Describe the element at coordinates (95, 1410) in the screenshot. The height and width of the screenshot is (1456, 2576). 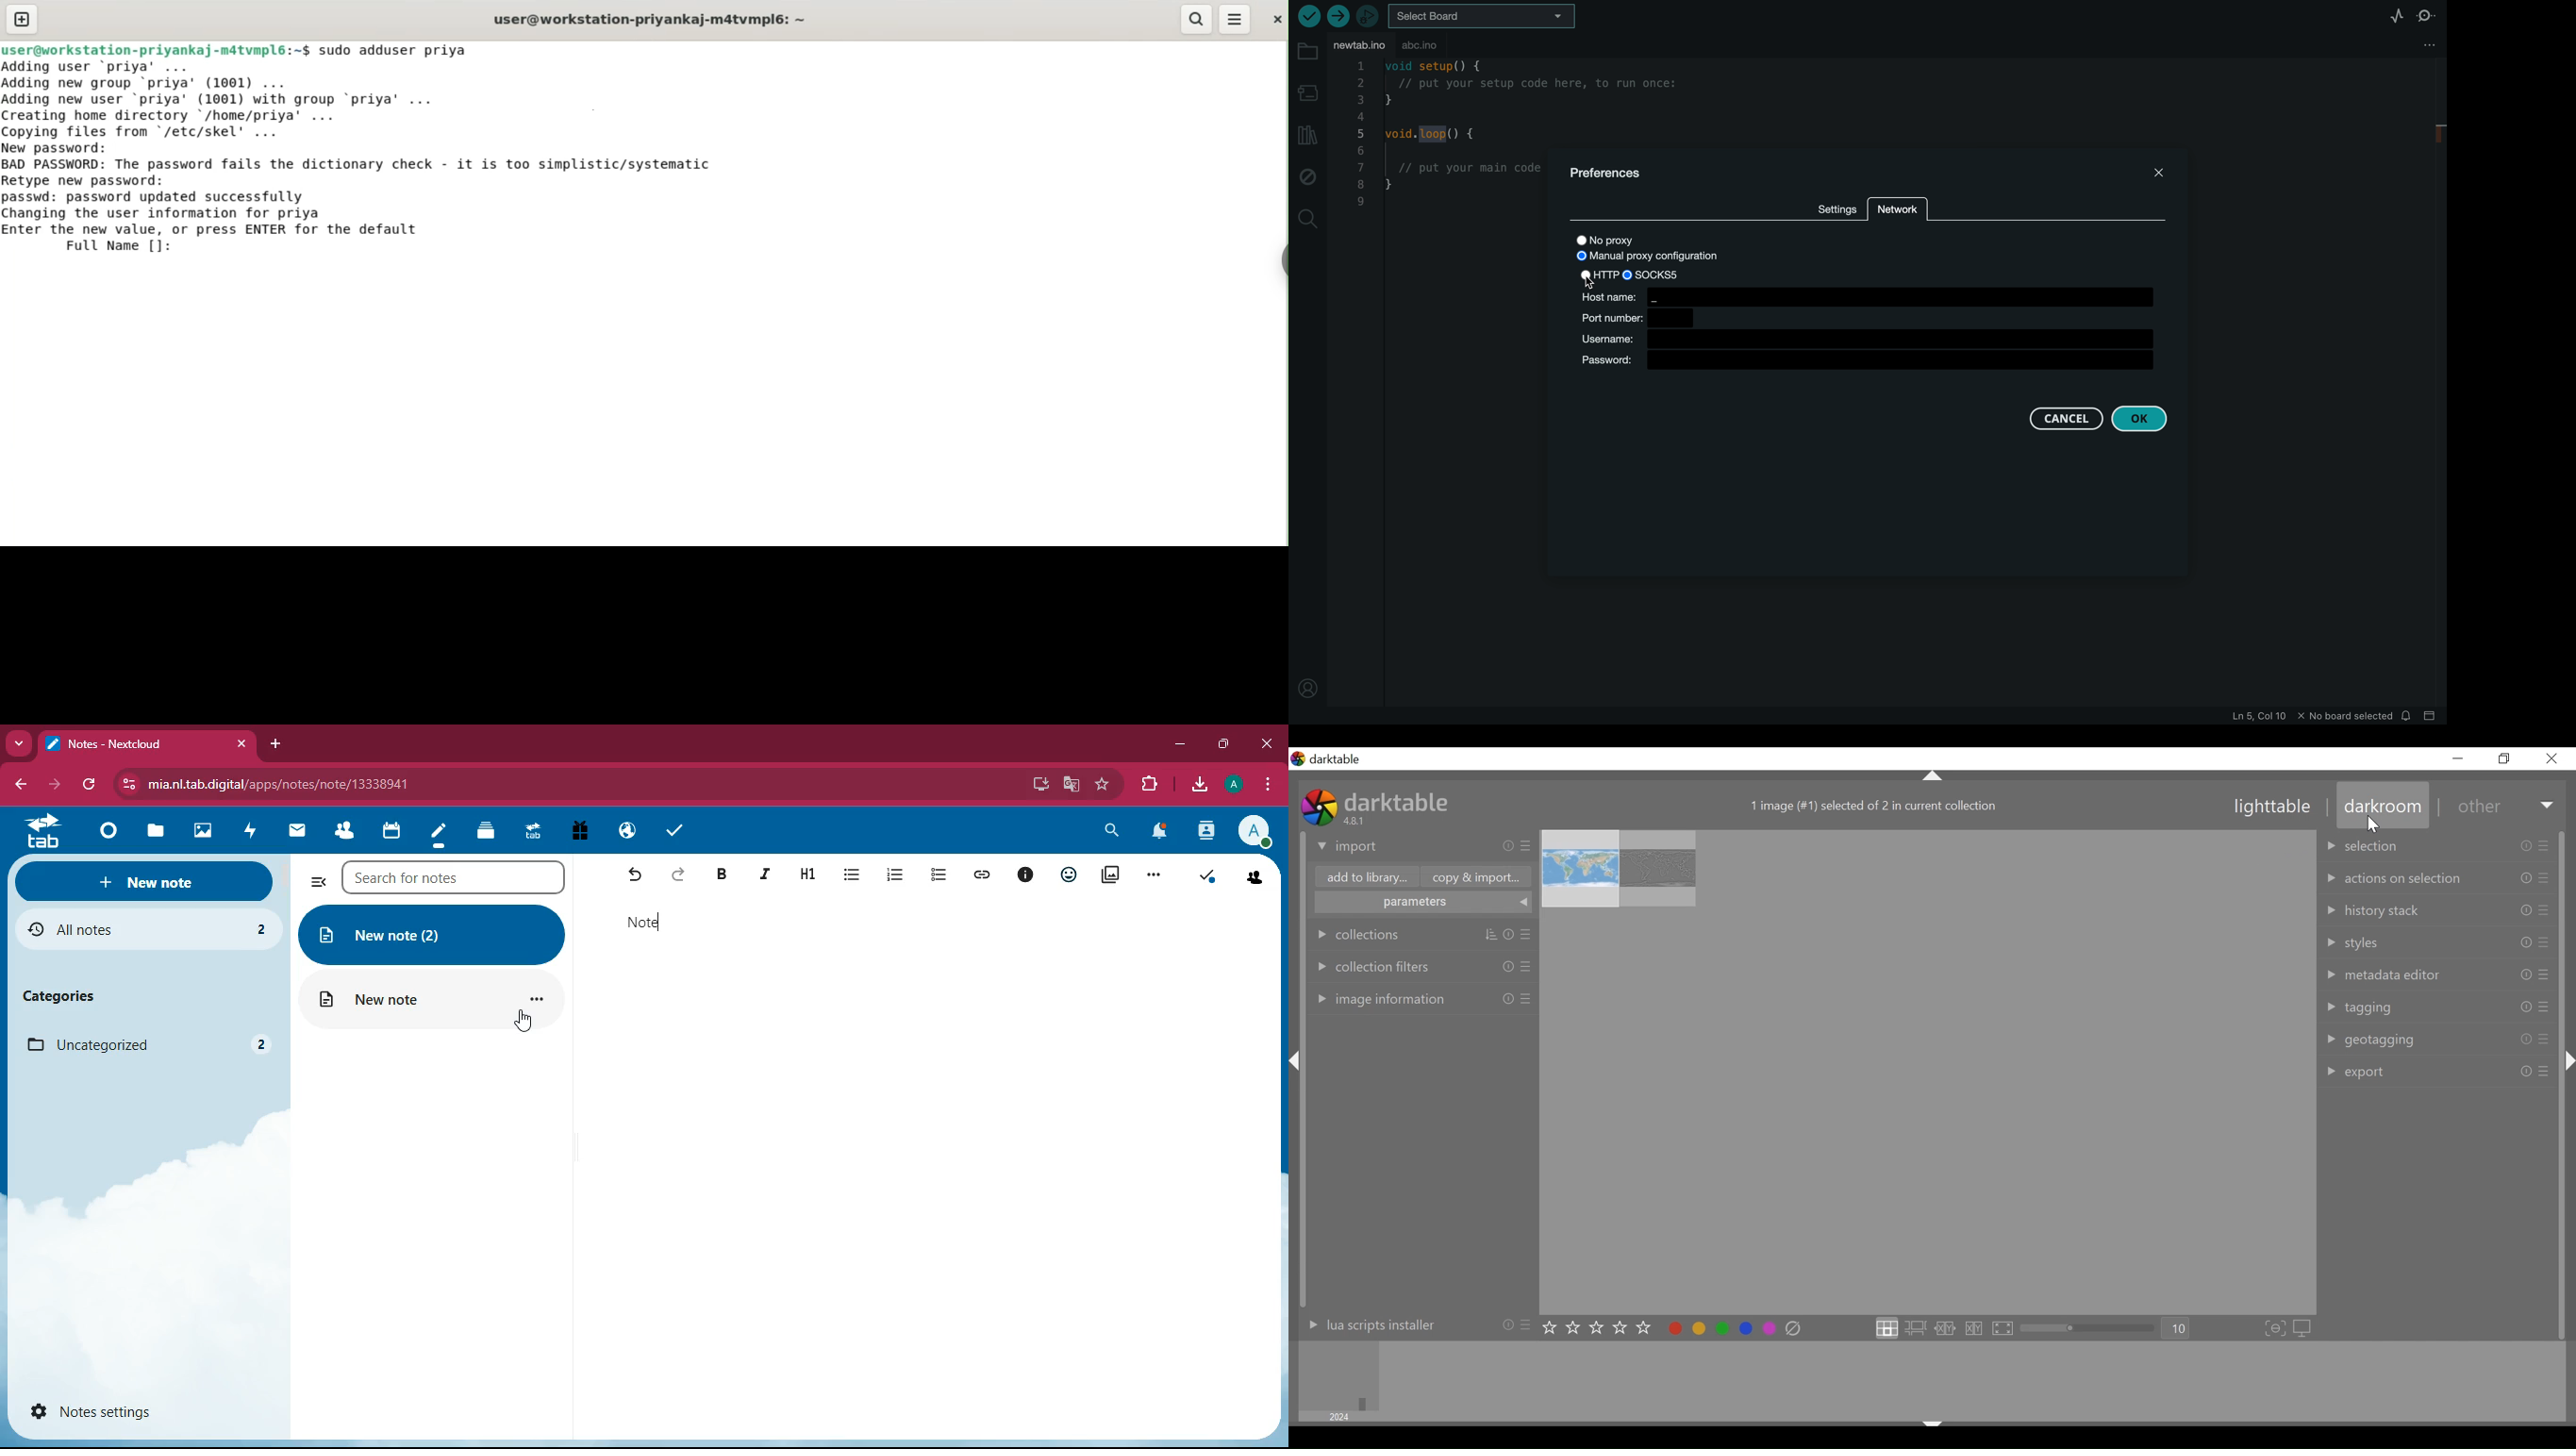
I see `notes settings` at that location.